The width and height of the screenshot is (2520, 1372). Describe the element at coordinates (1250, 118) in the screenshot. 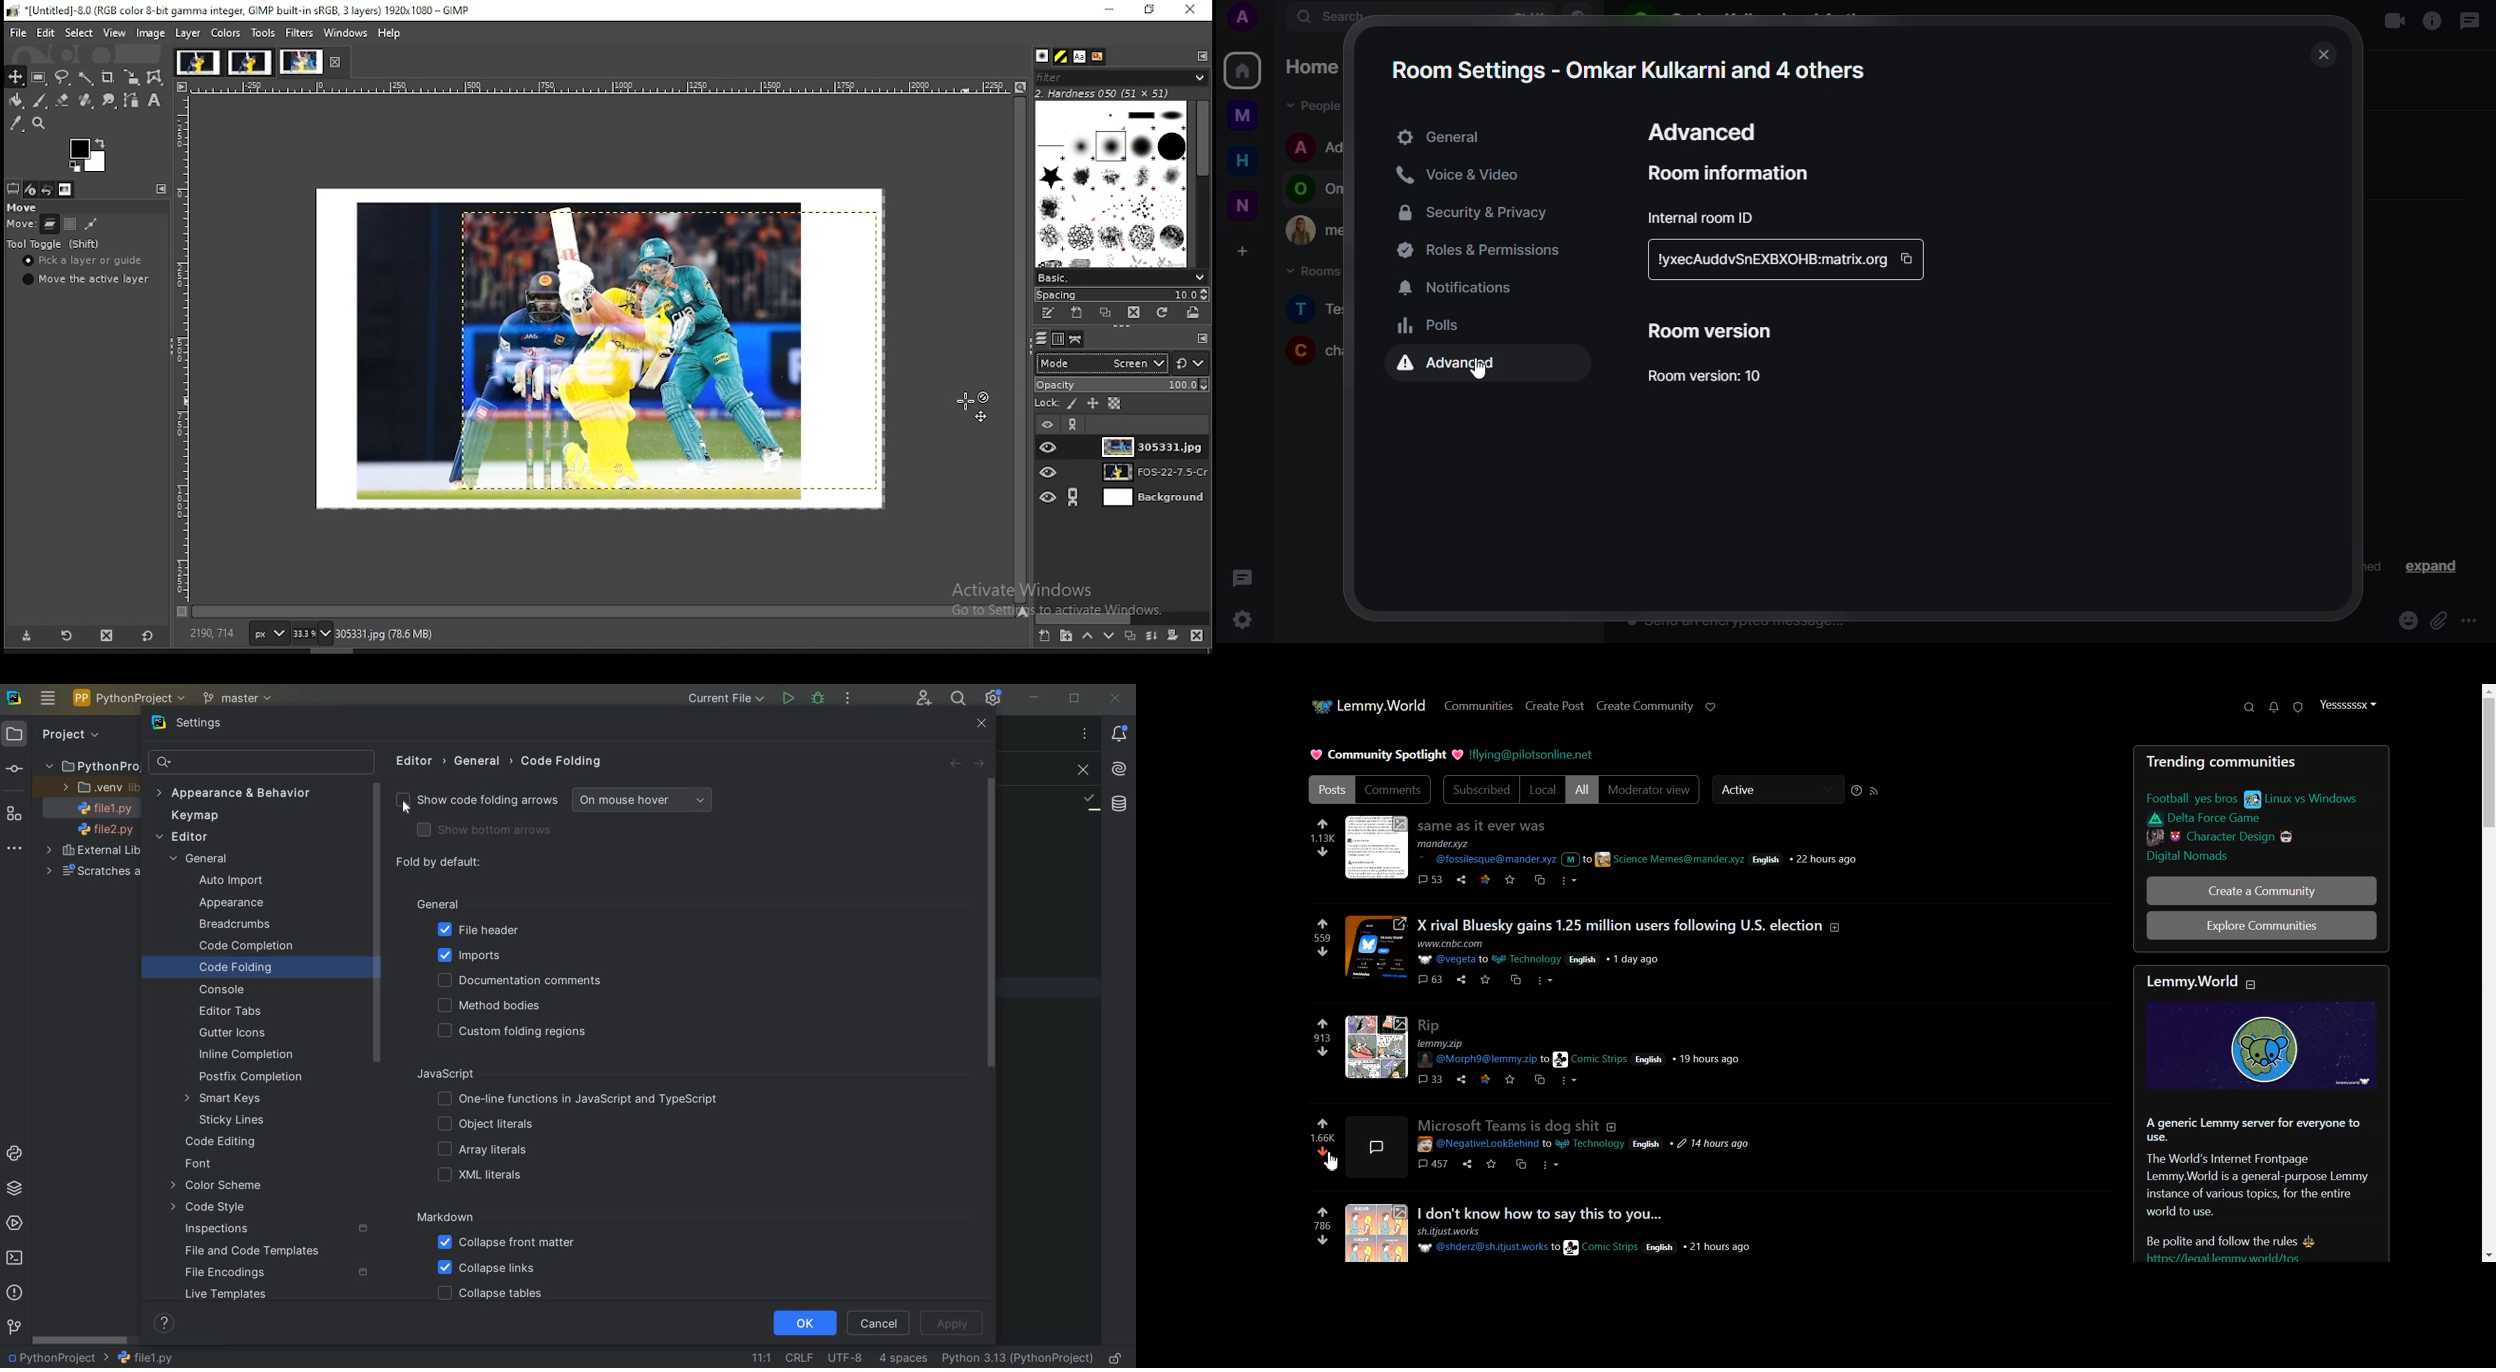

I see `` at that location.